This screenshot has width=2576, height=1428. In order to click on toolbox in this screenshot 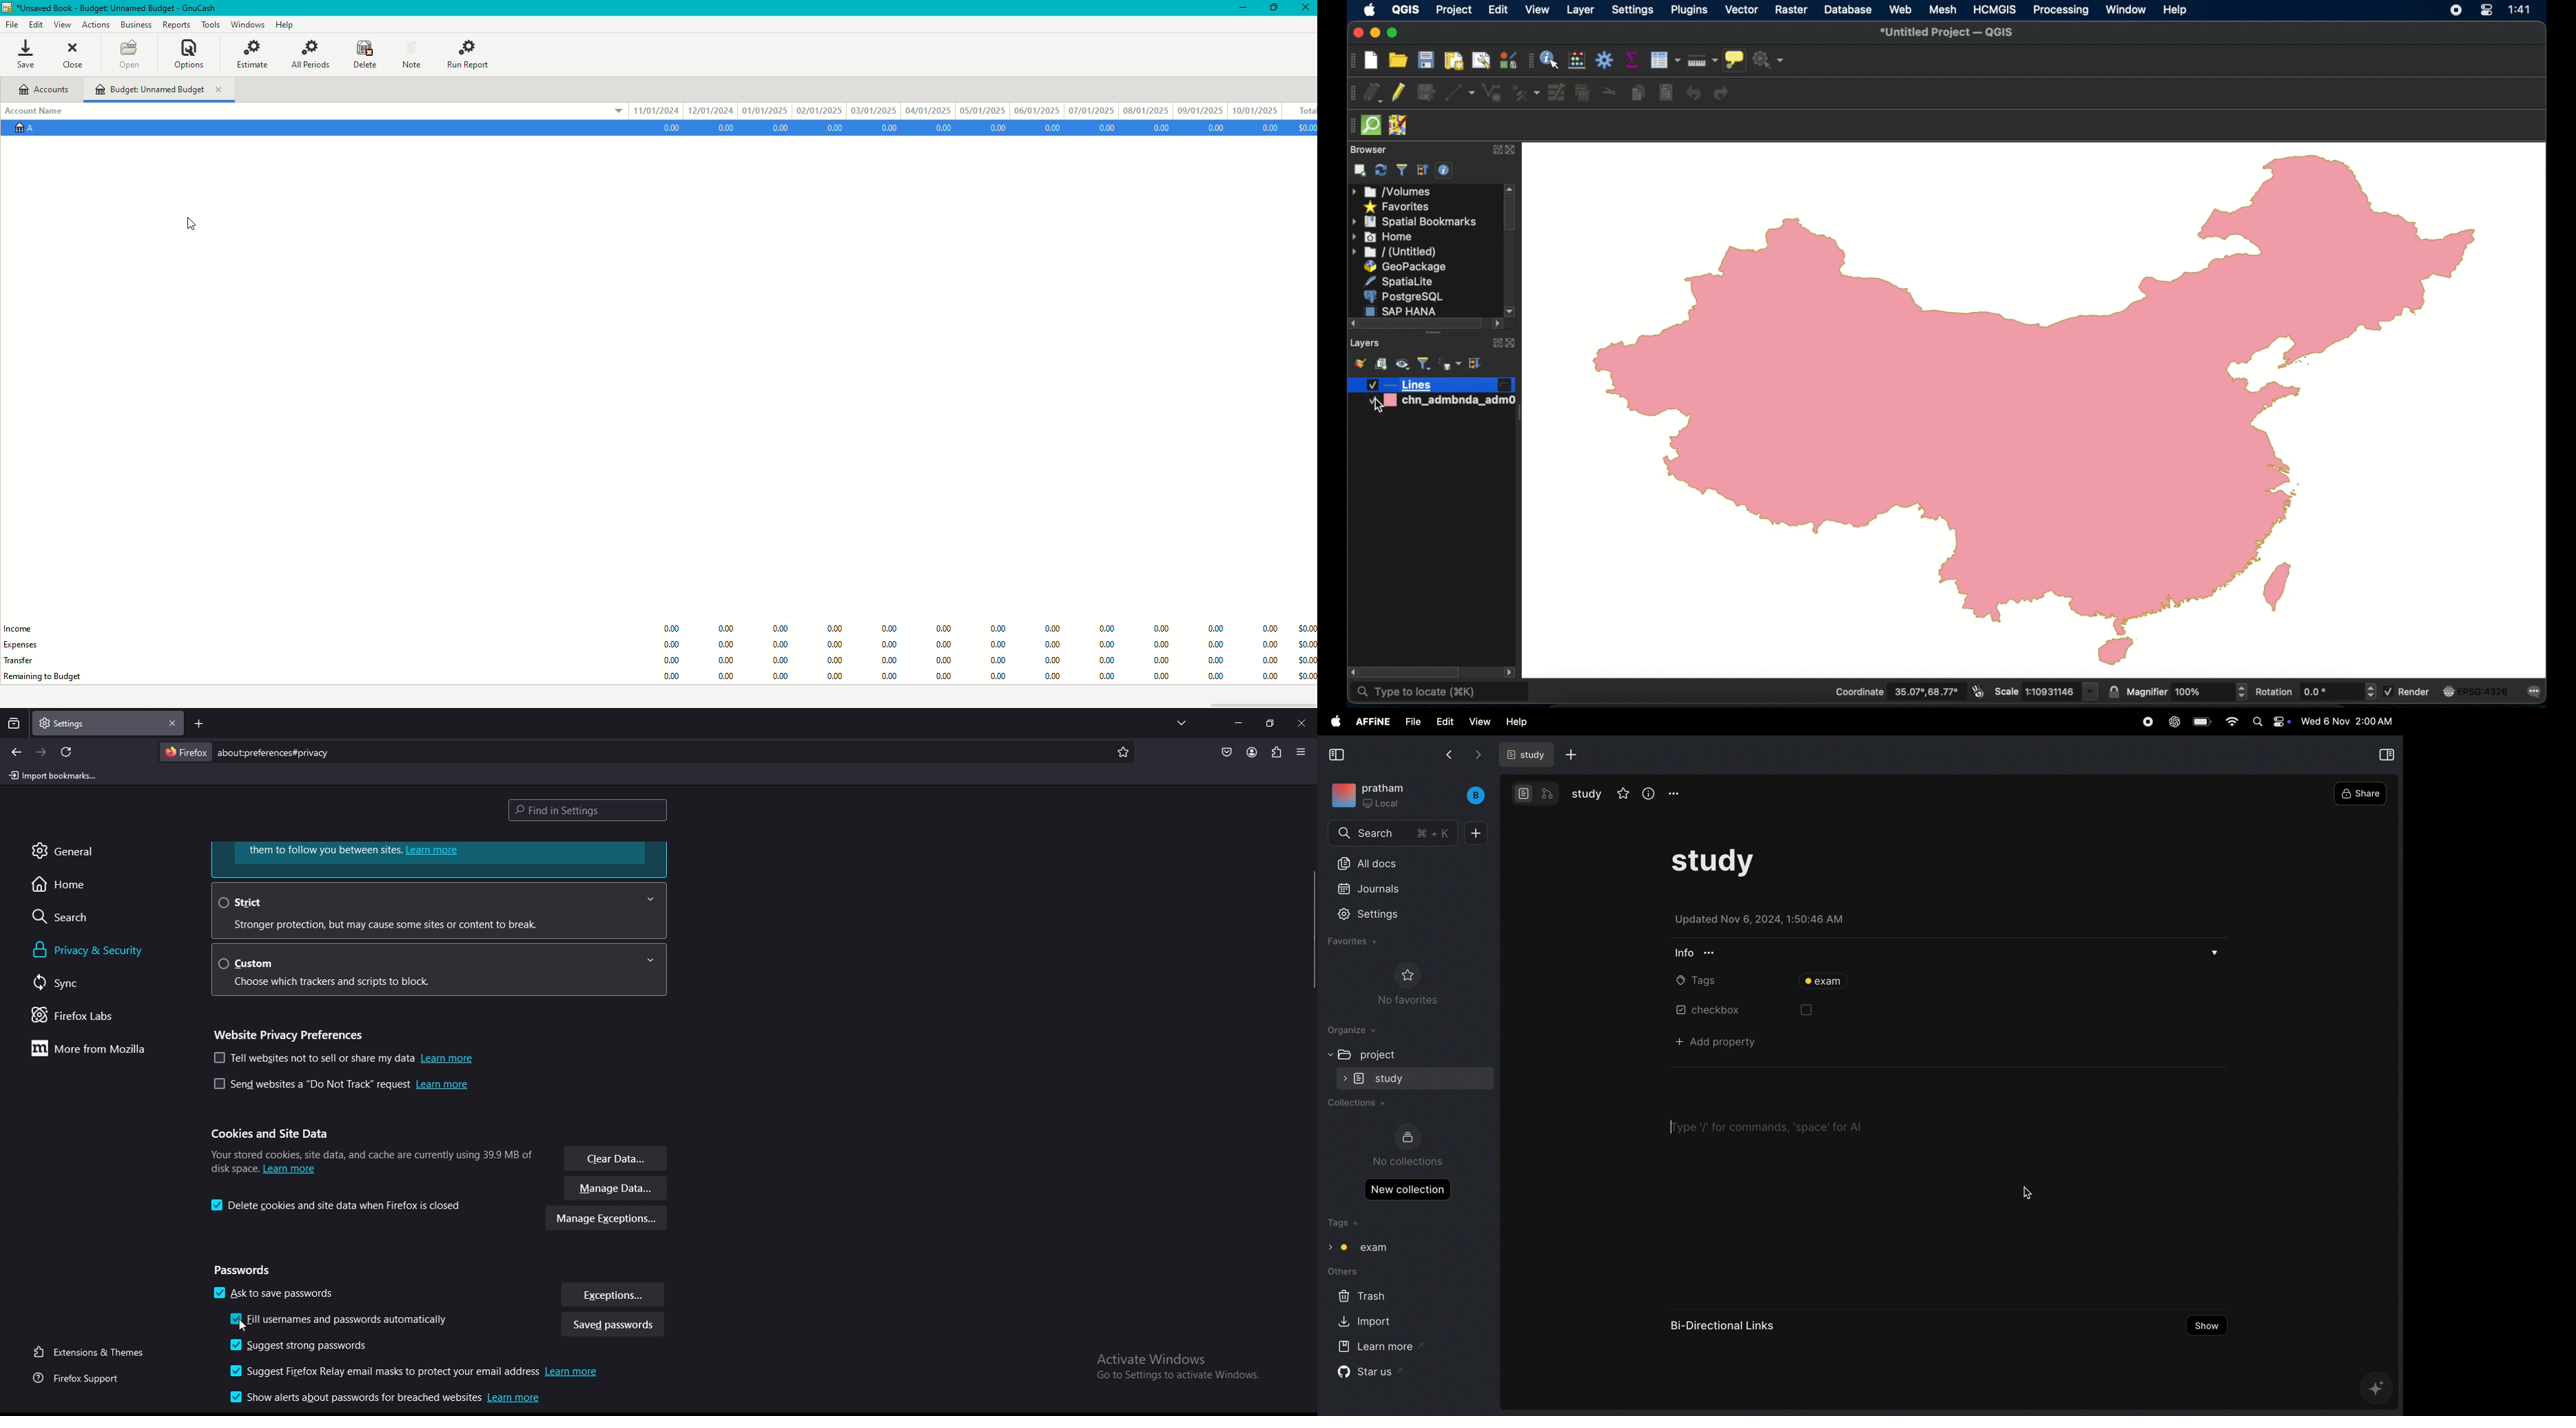, I will do `click(1605, 60)`.